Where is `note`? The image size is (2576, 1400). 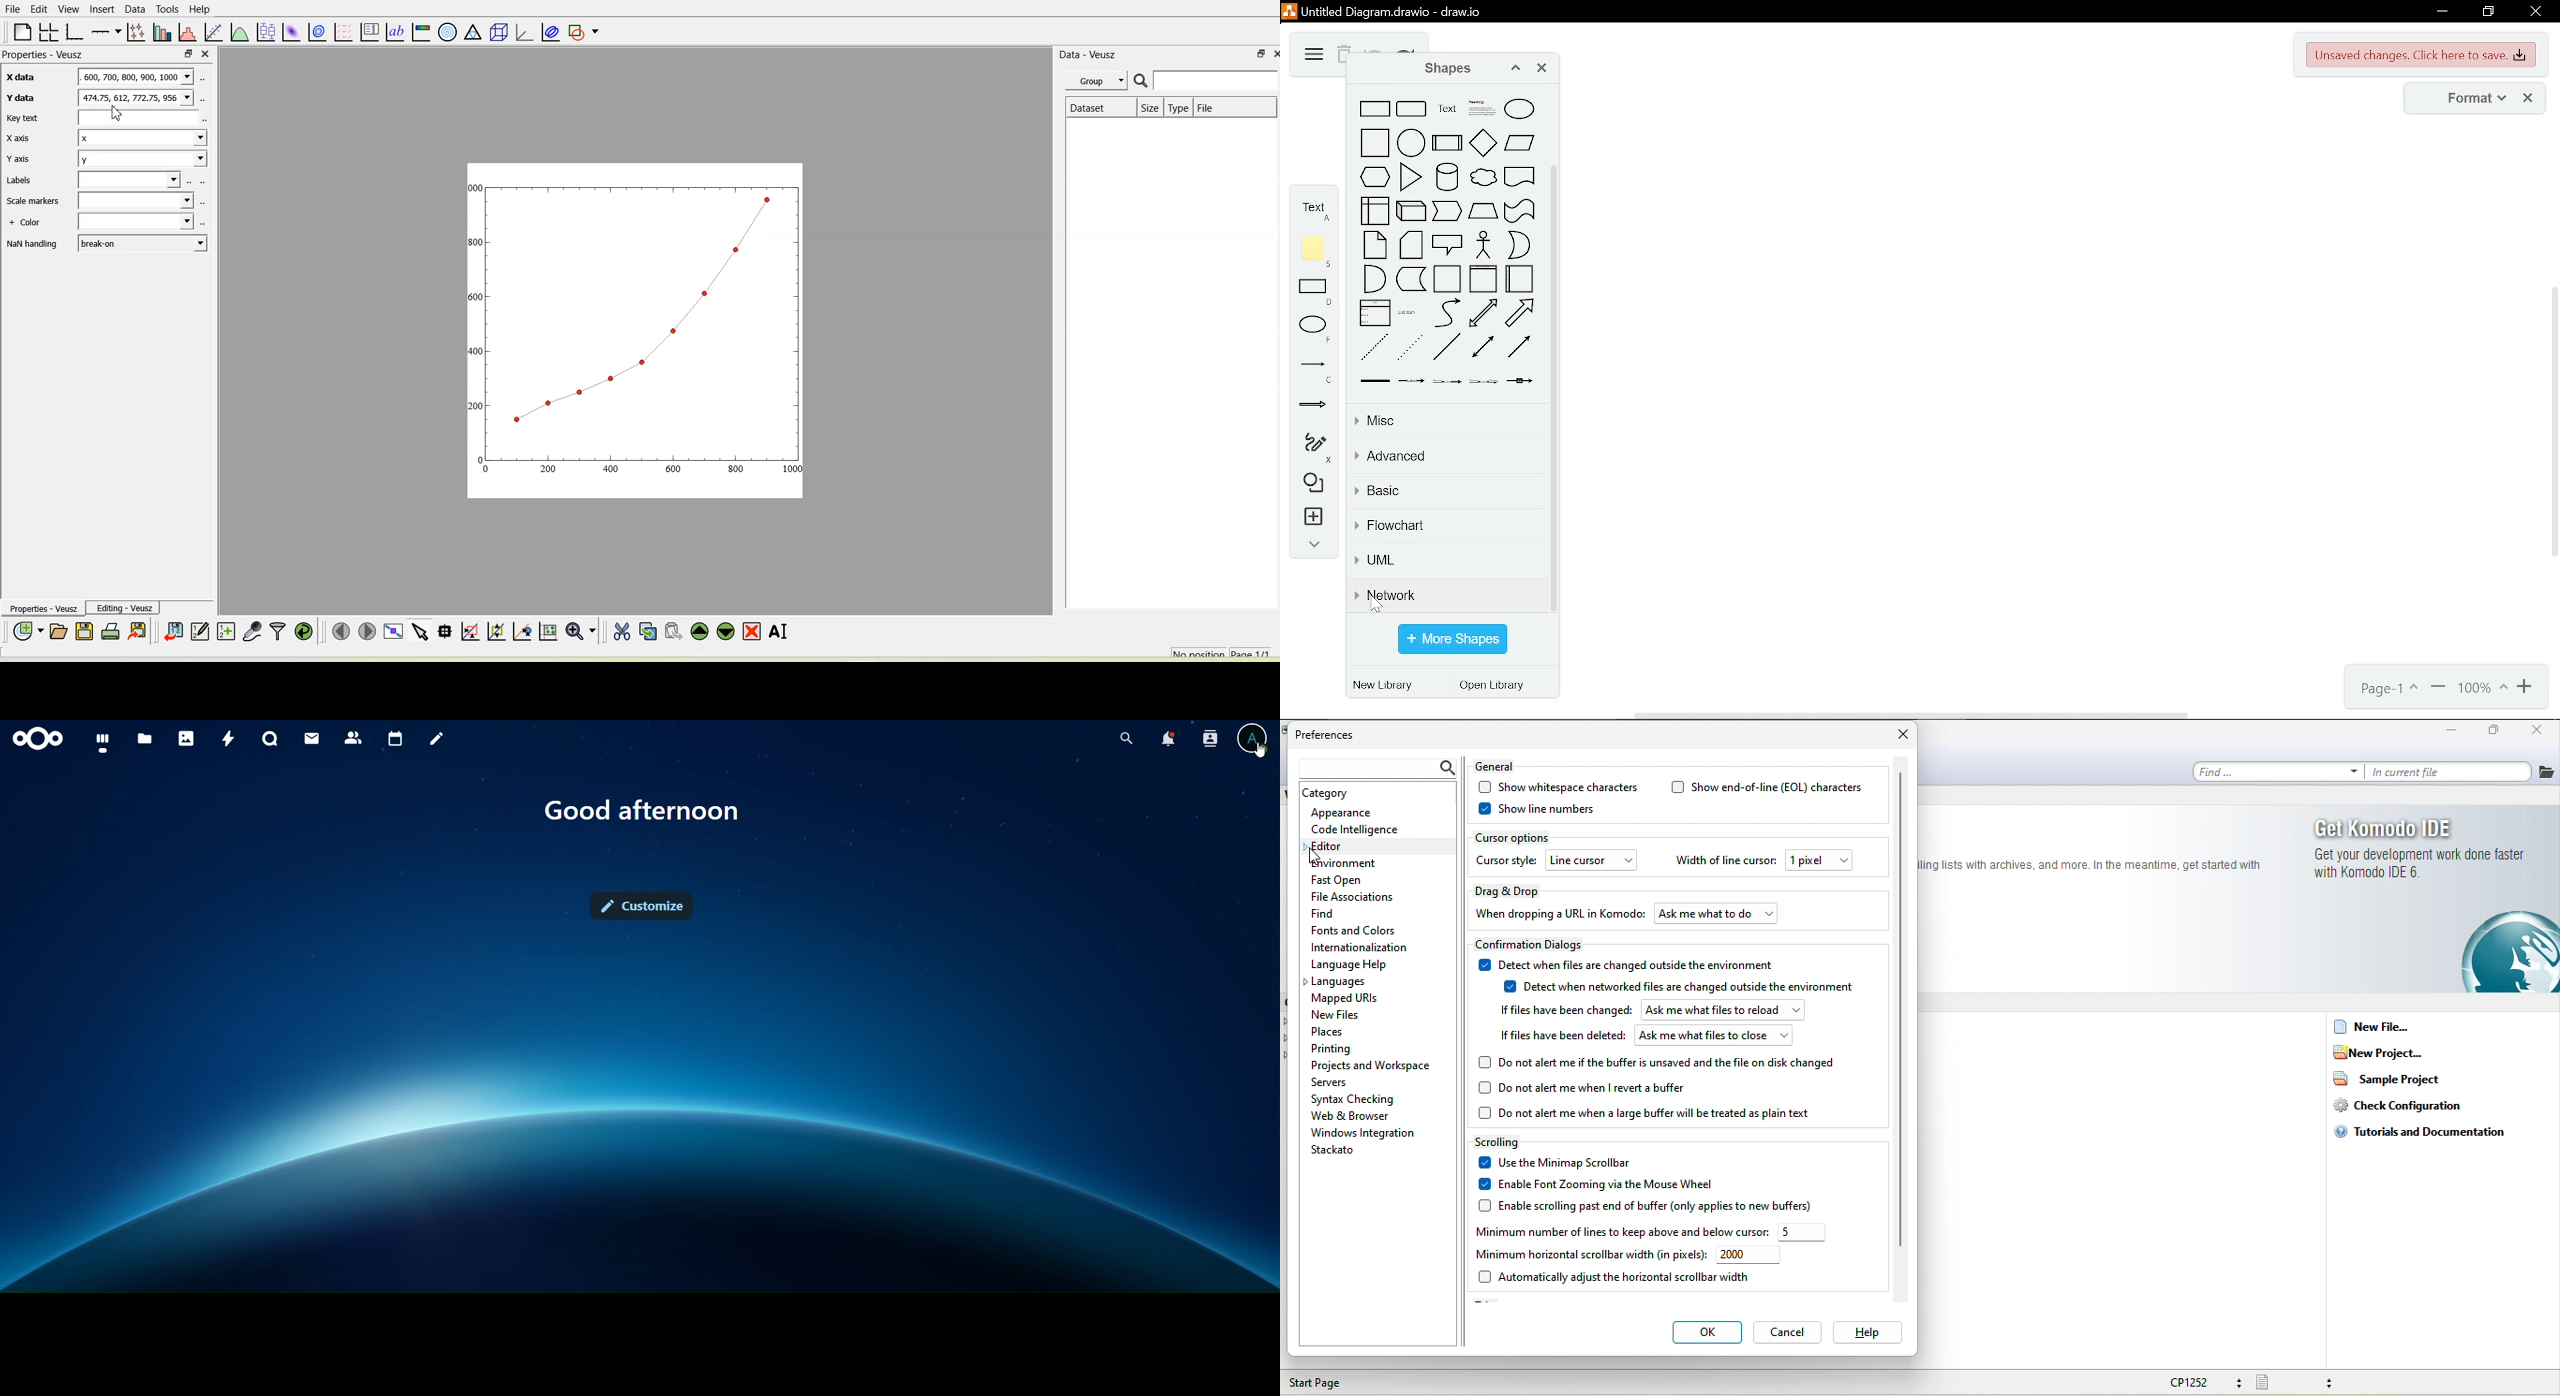
note is located at coordinates (1374, 245).